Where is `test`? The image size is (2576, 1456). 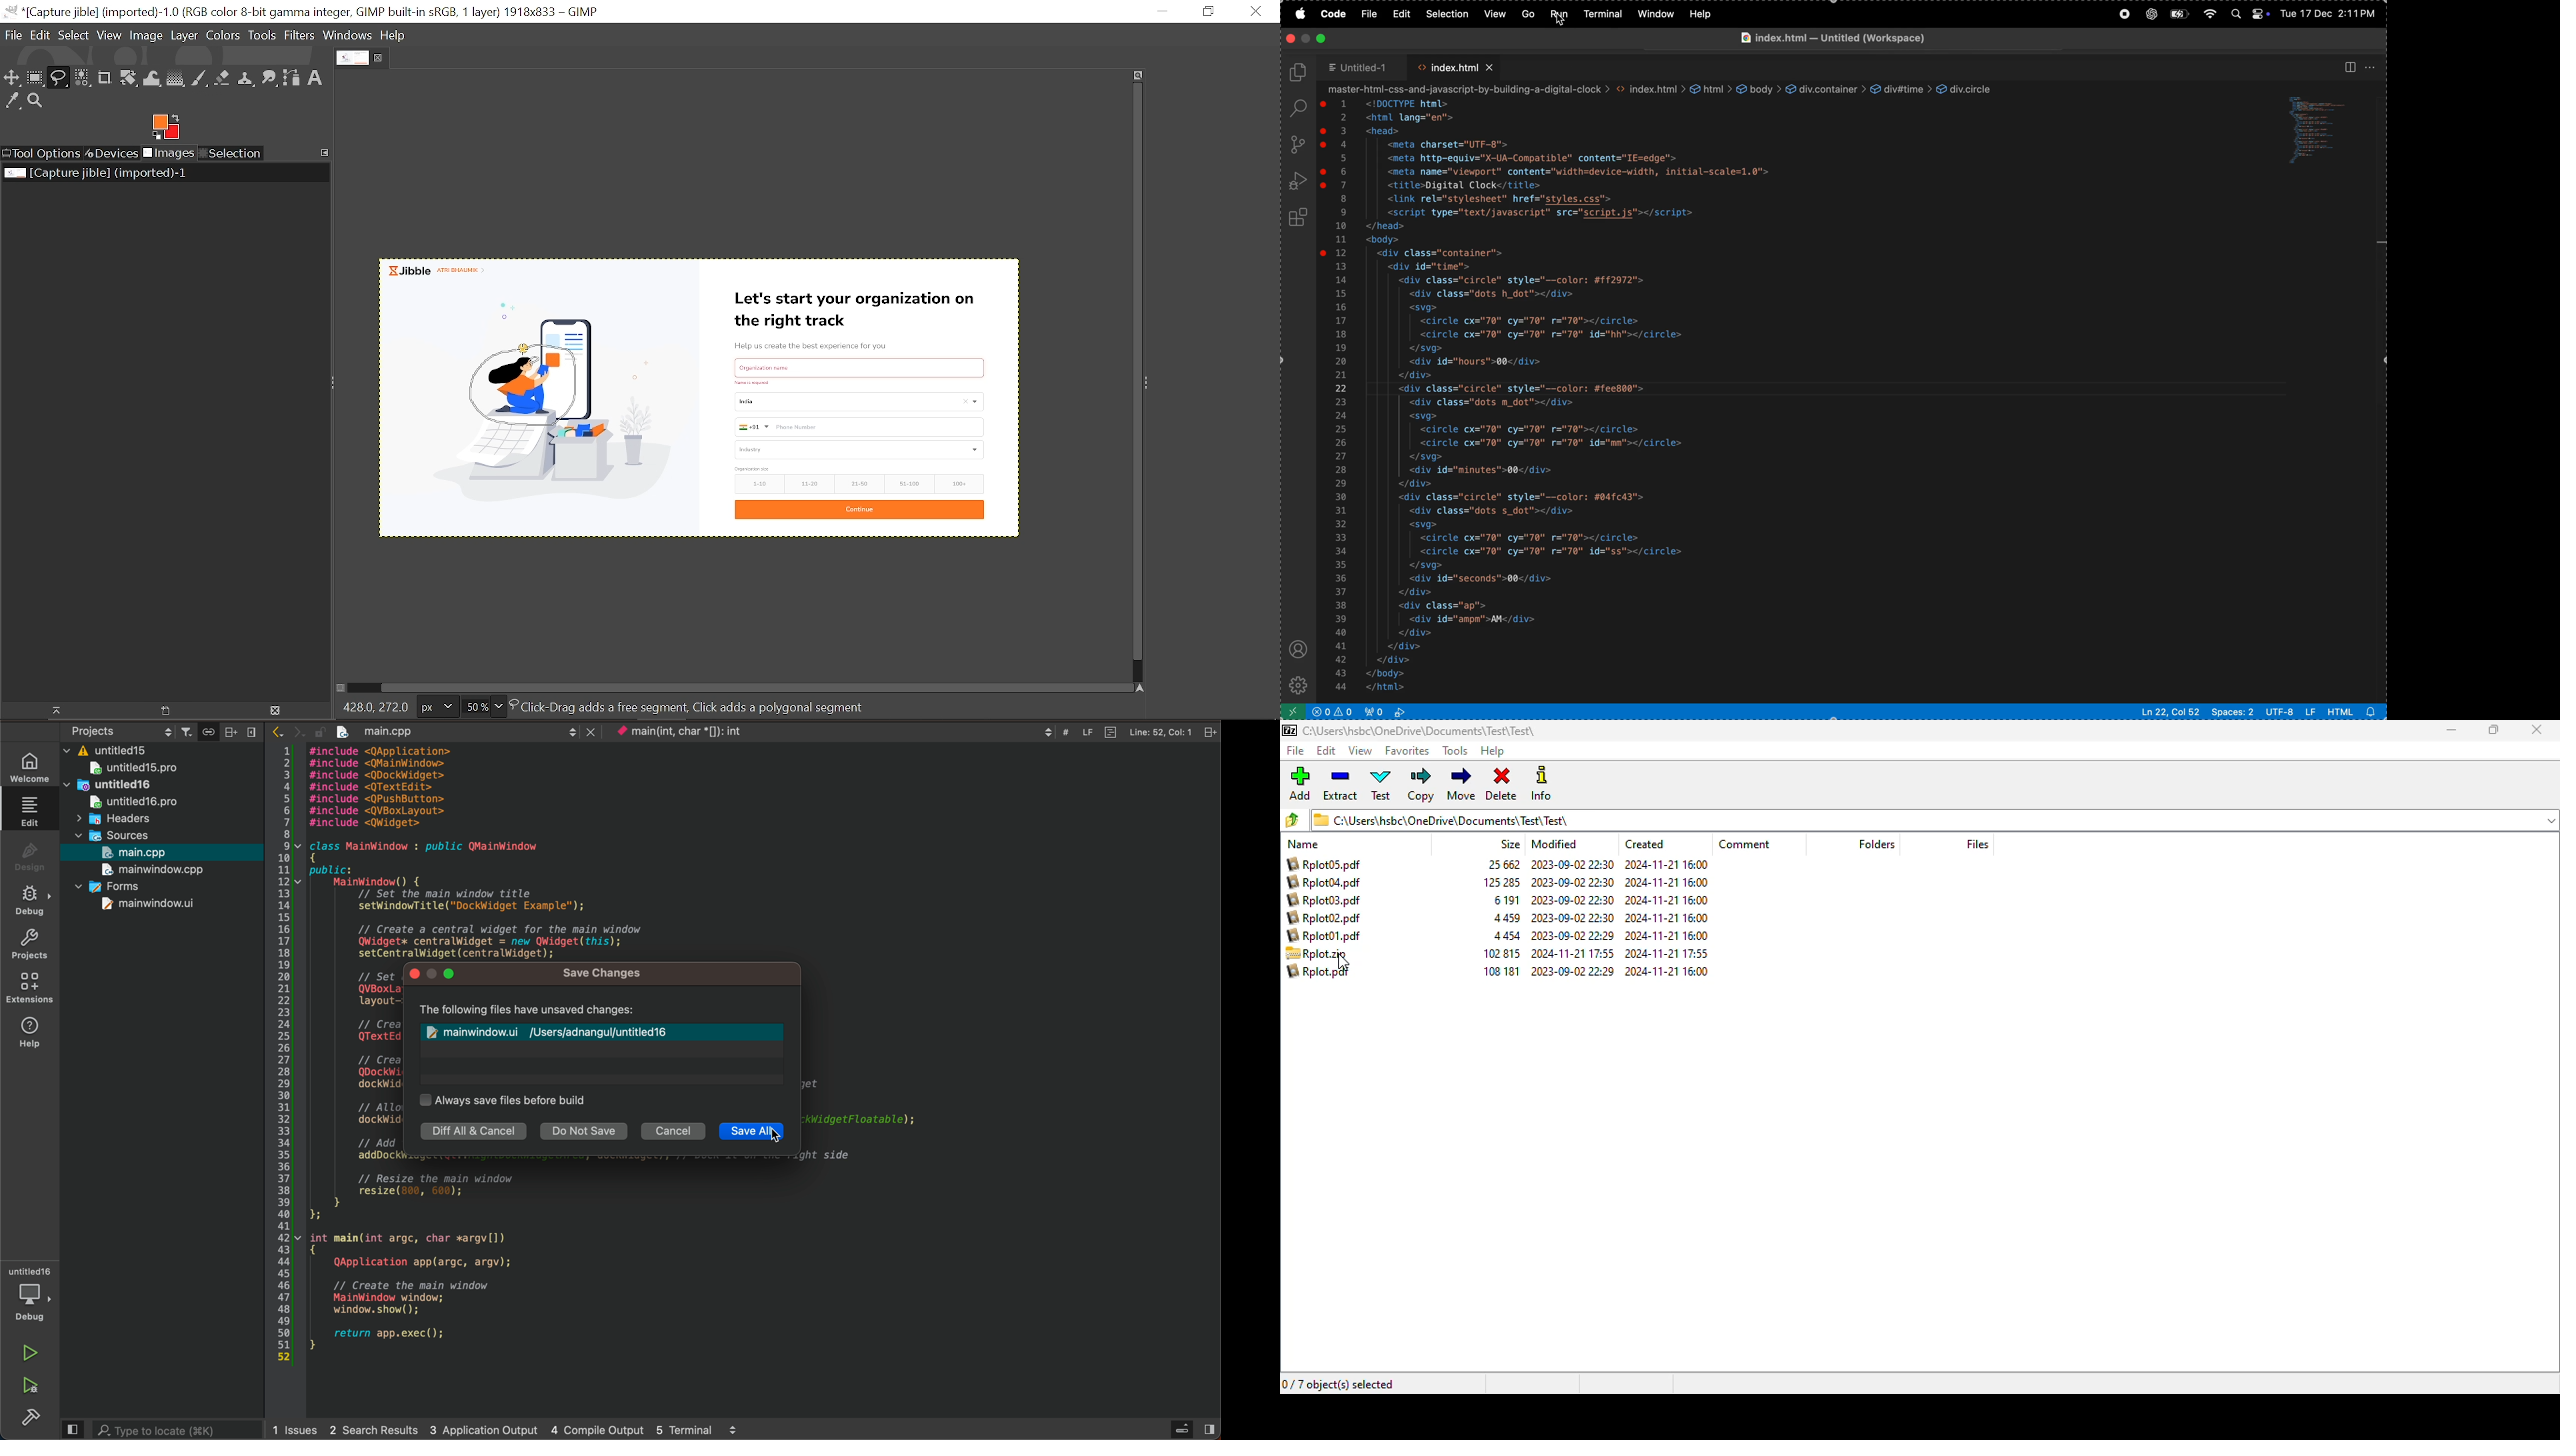 test is located at coordinates (1381, 784).